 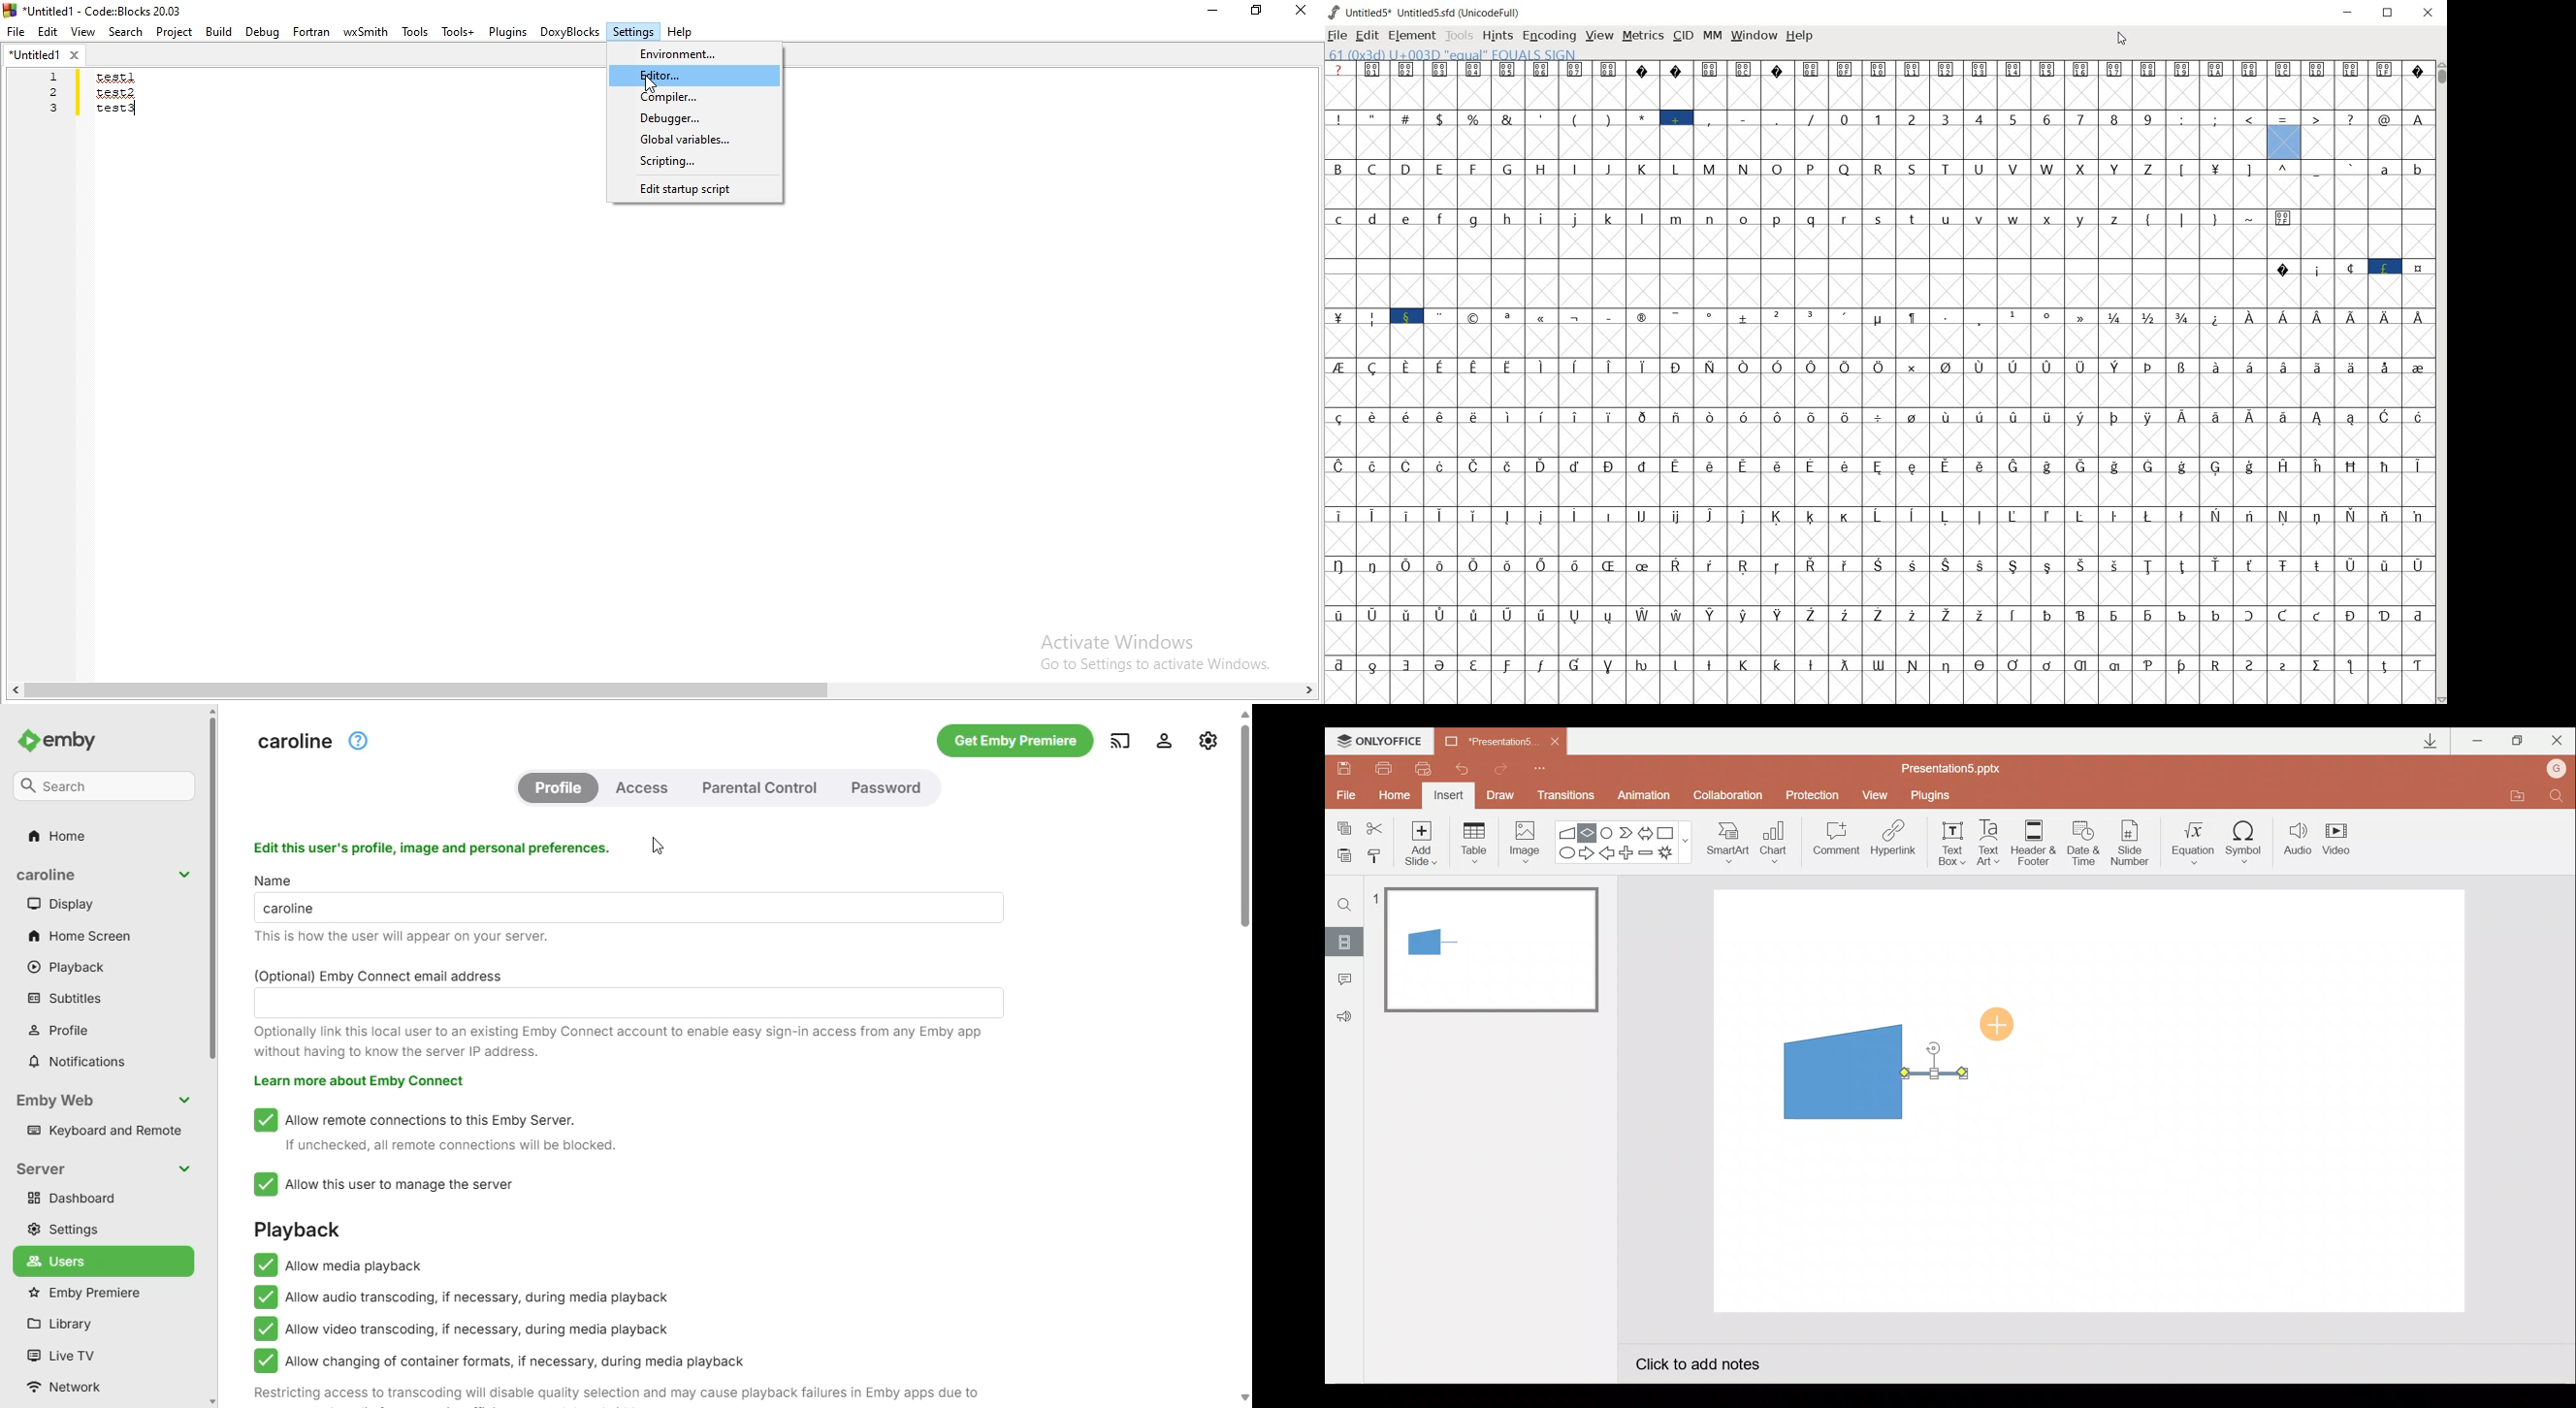 What do you see at coordinates (1998, 1029) in the screenshot?
I see `Cursor` at bounding box center [1998, 1029].